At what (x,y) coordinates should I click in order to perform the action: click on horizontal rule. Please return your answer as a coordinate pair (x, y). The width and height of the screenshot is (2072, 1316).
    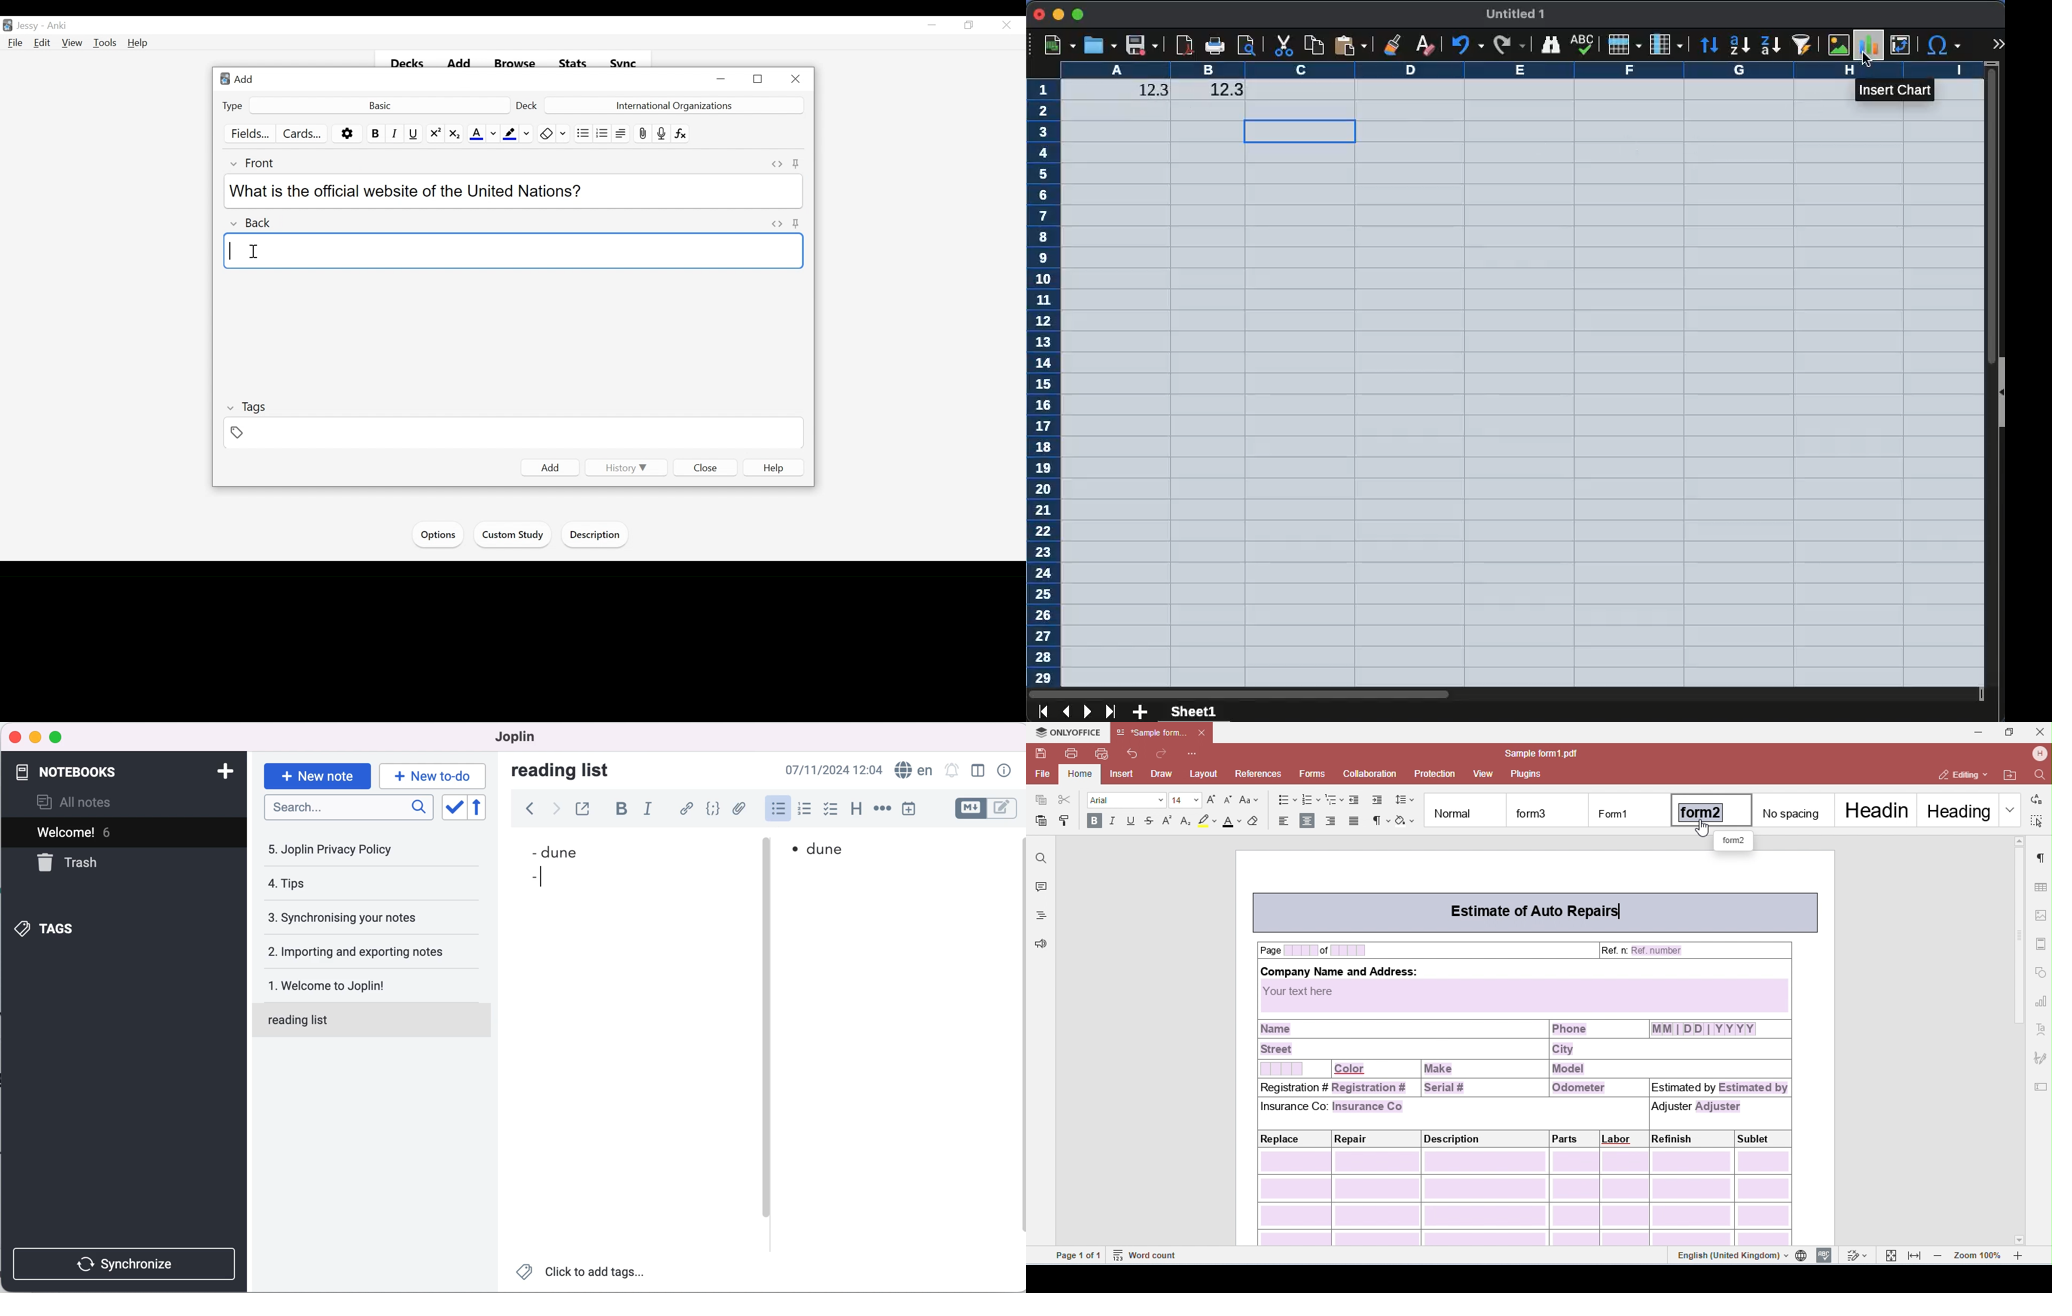
    Looking at the image, I should click on (882, 810).